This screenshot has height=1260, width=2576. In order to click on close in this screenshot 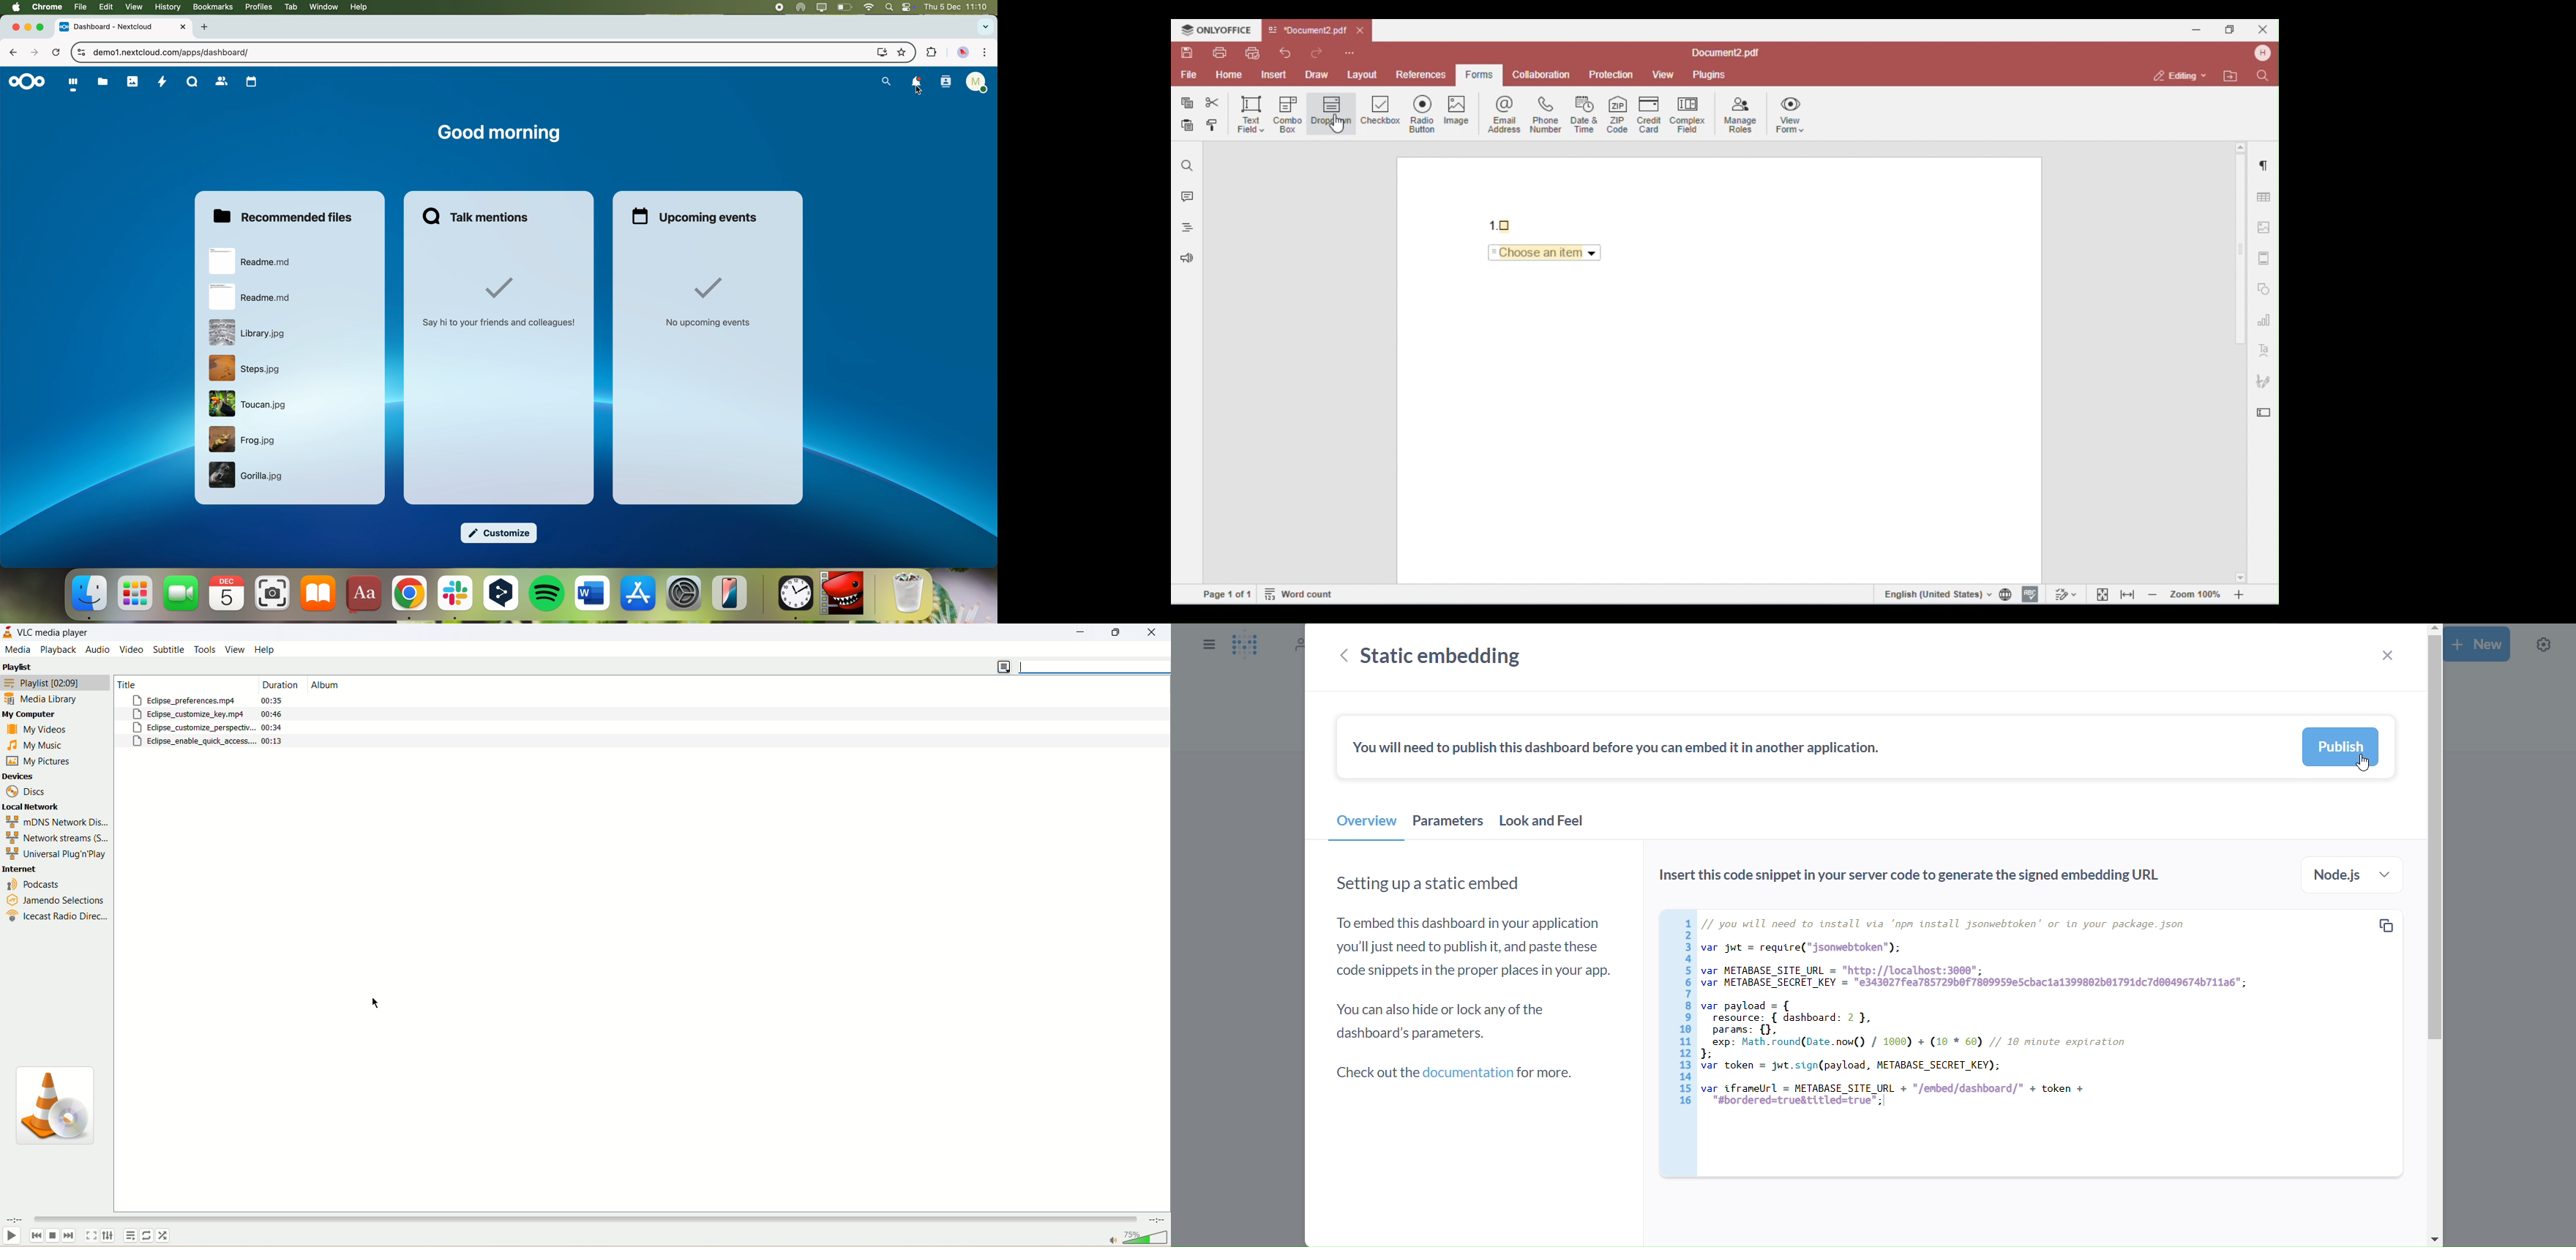, I will do `click(1154, 632)`.